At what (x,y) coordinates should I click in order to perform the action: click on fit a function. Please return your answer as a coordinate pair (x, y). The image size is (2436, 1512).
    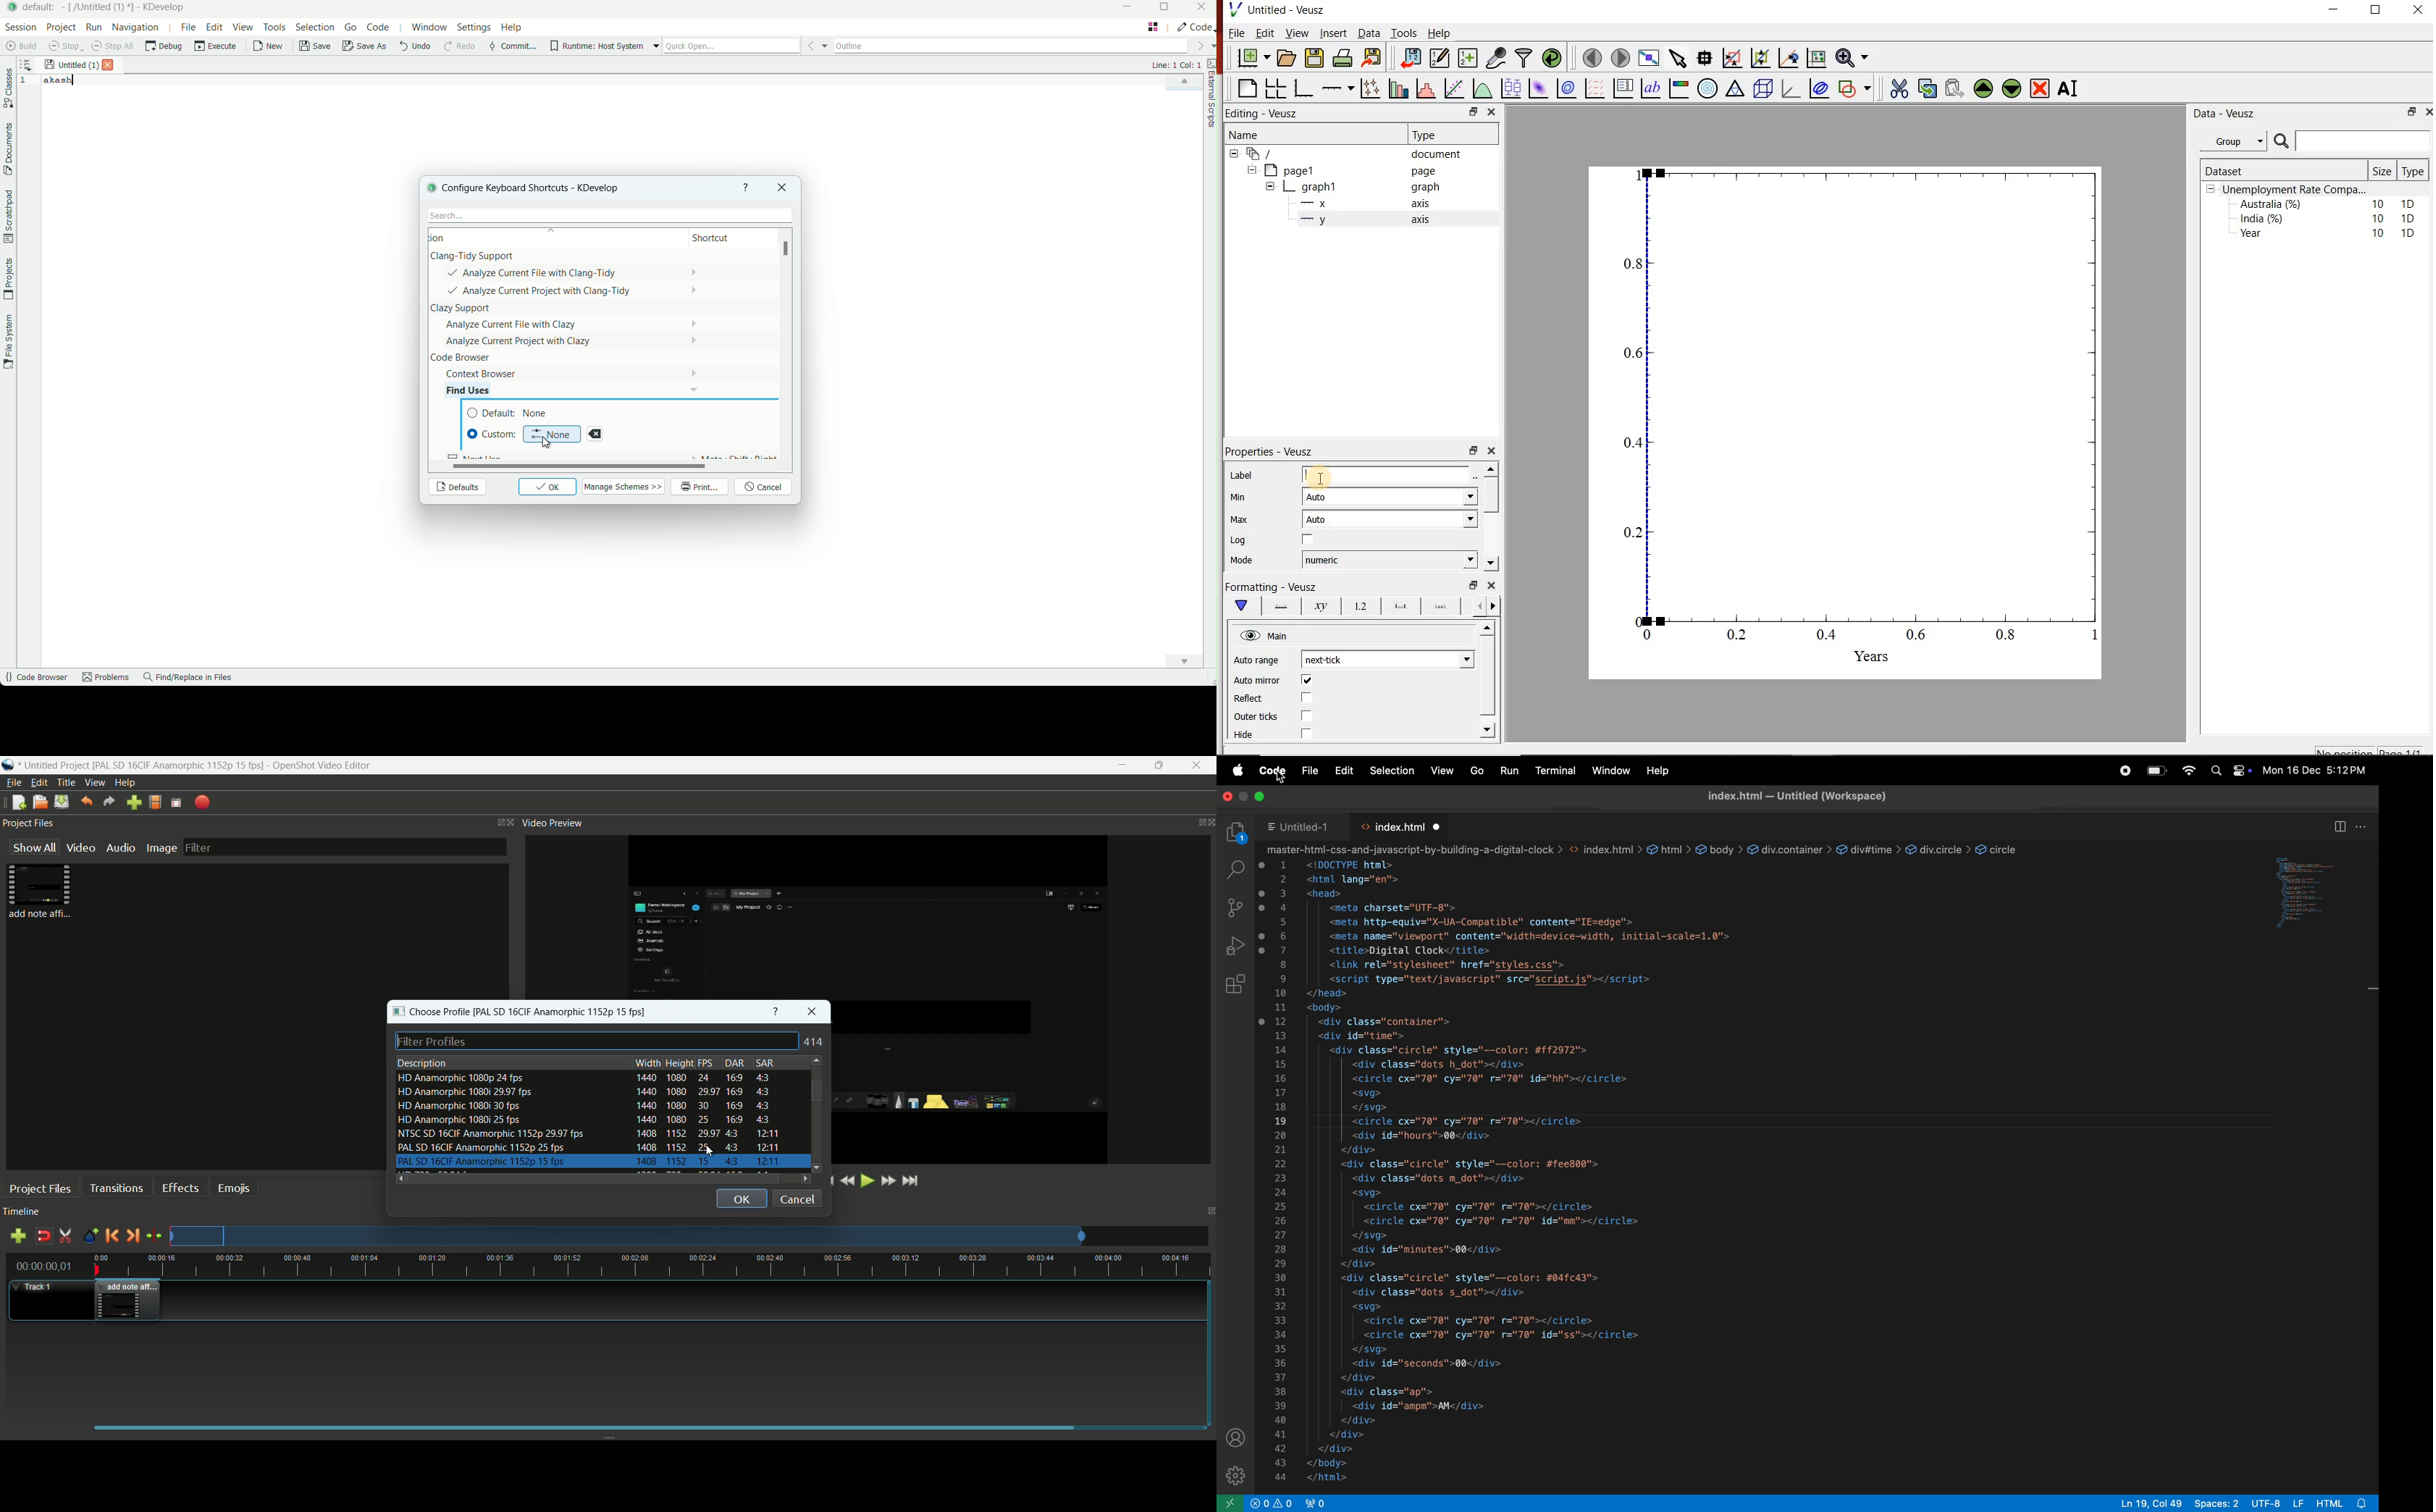
    Looking at the image, I should click on (1453, 88).